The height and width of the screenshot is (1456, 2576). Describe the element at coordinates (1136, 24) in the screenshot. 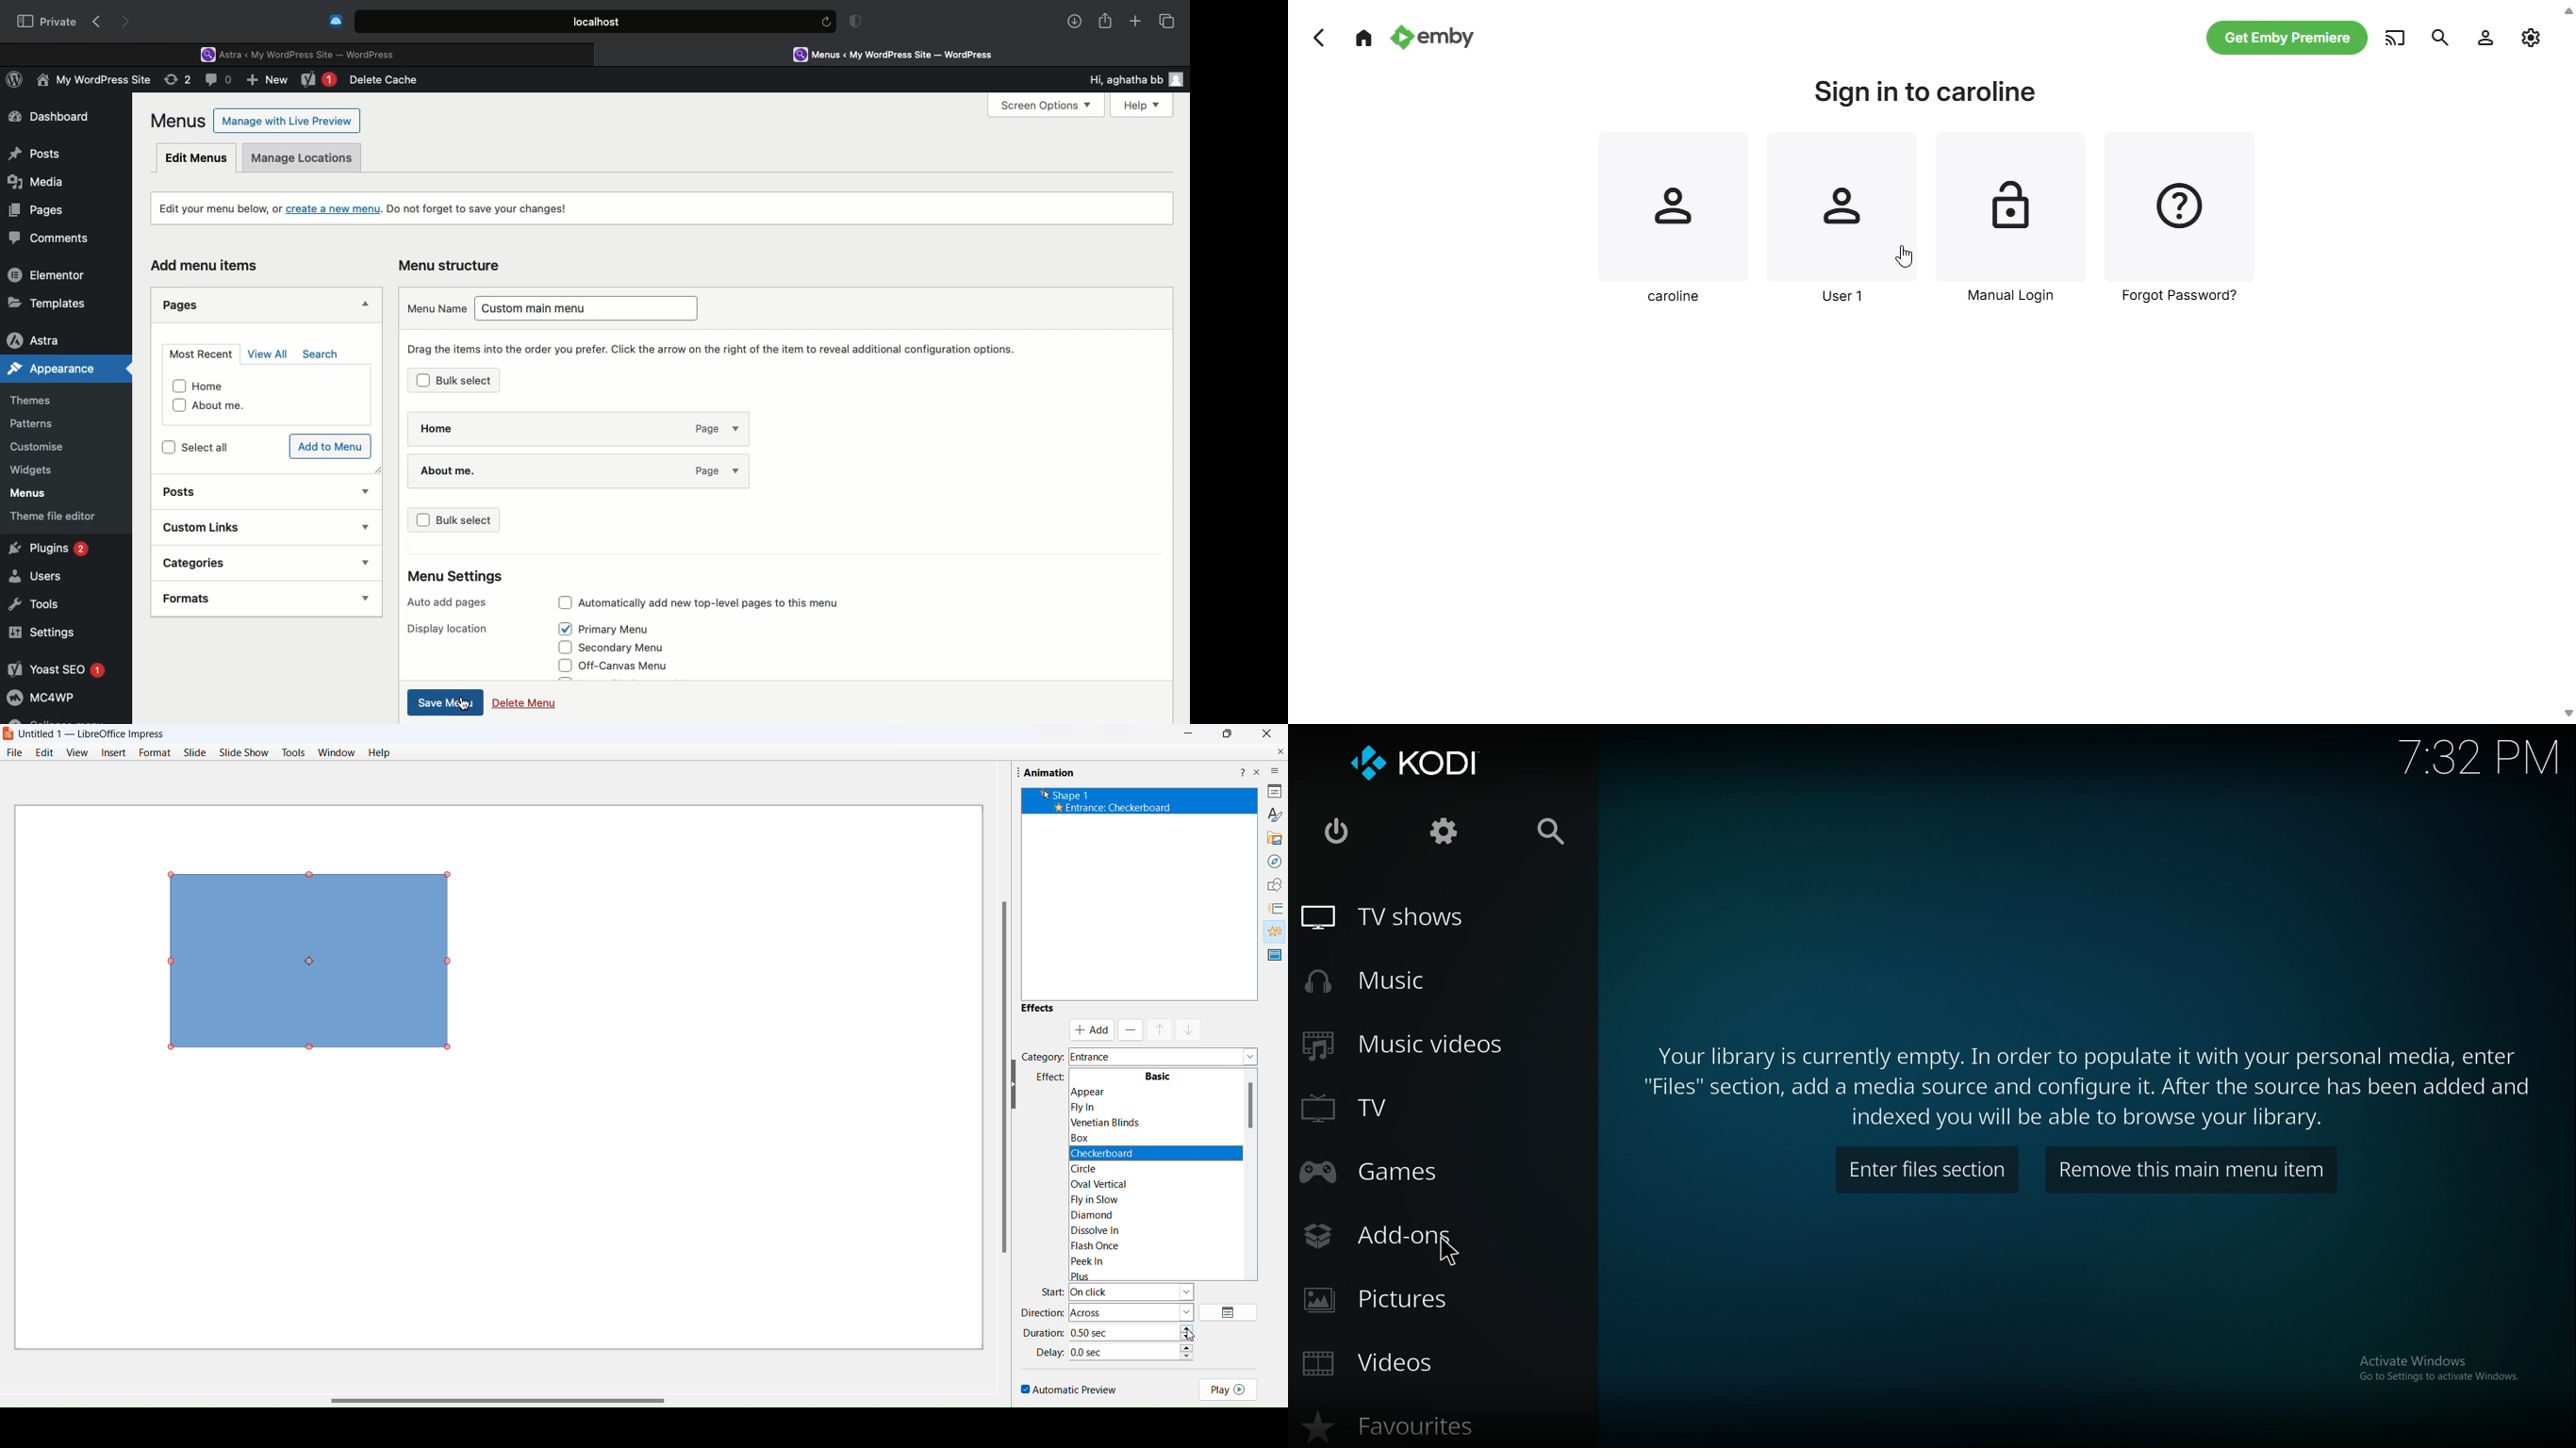

I see `Add new tab` at that location.